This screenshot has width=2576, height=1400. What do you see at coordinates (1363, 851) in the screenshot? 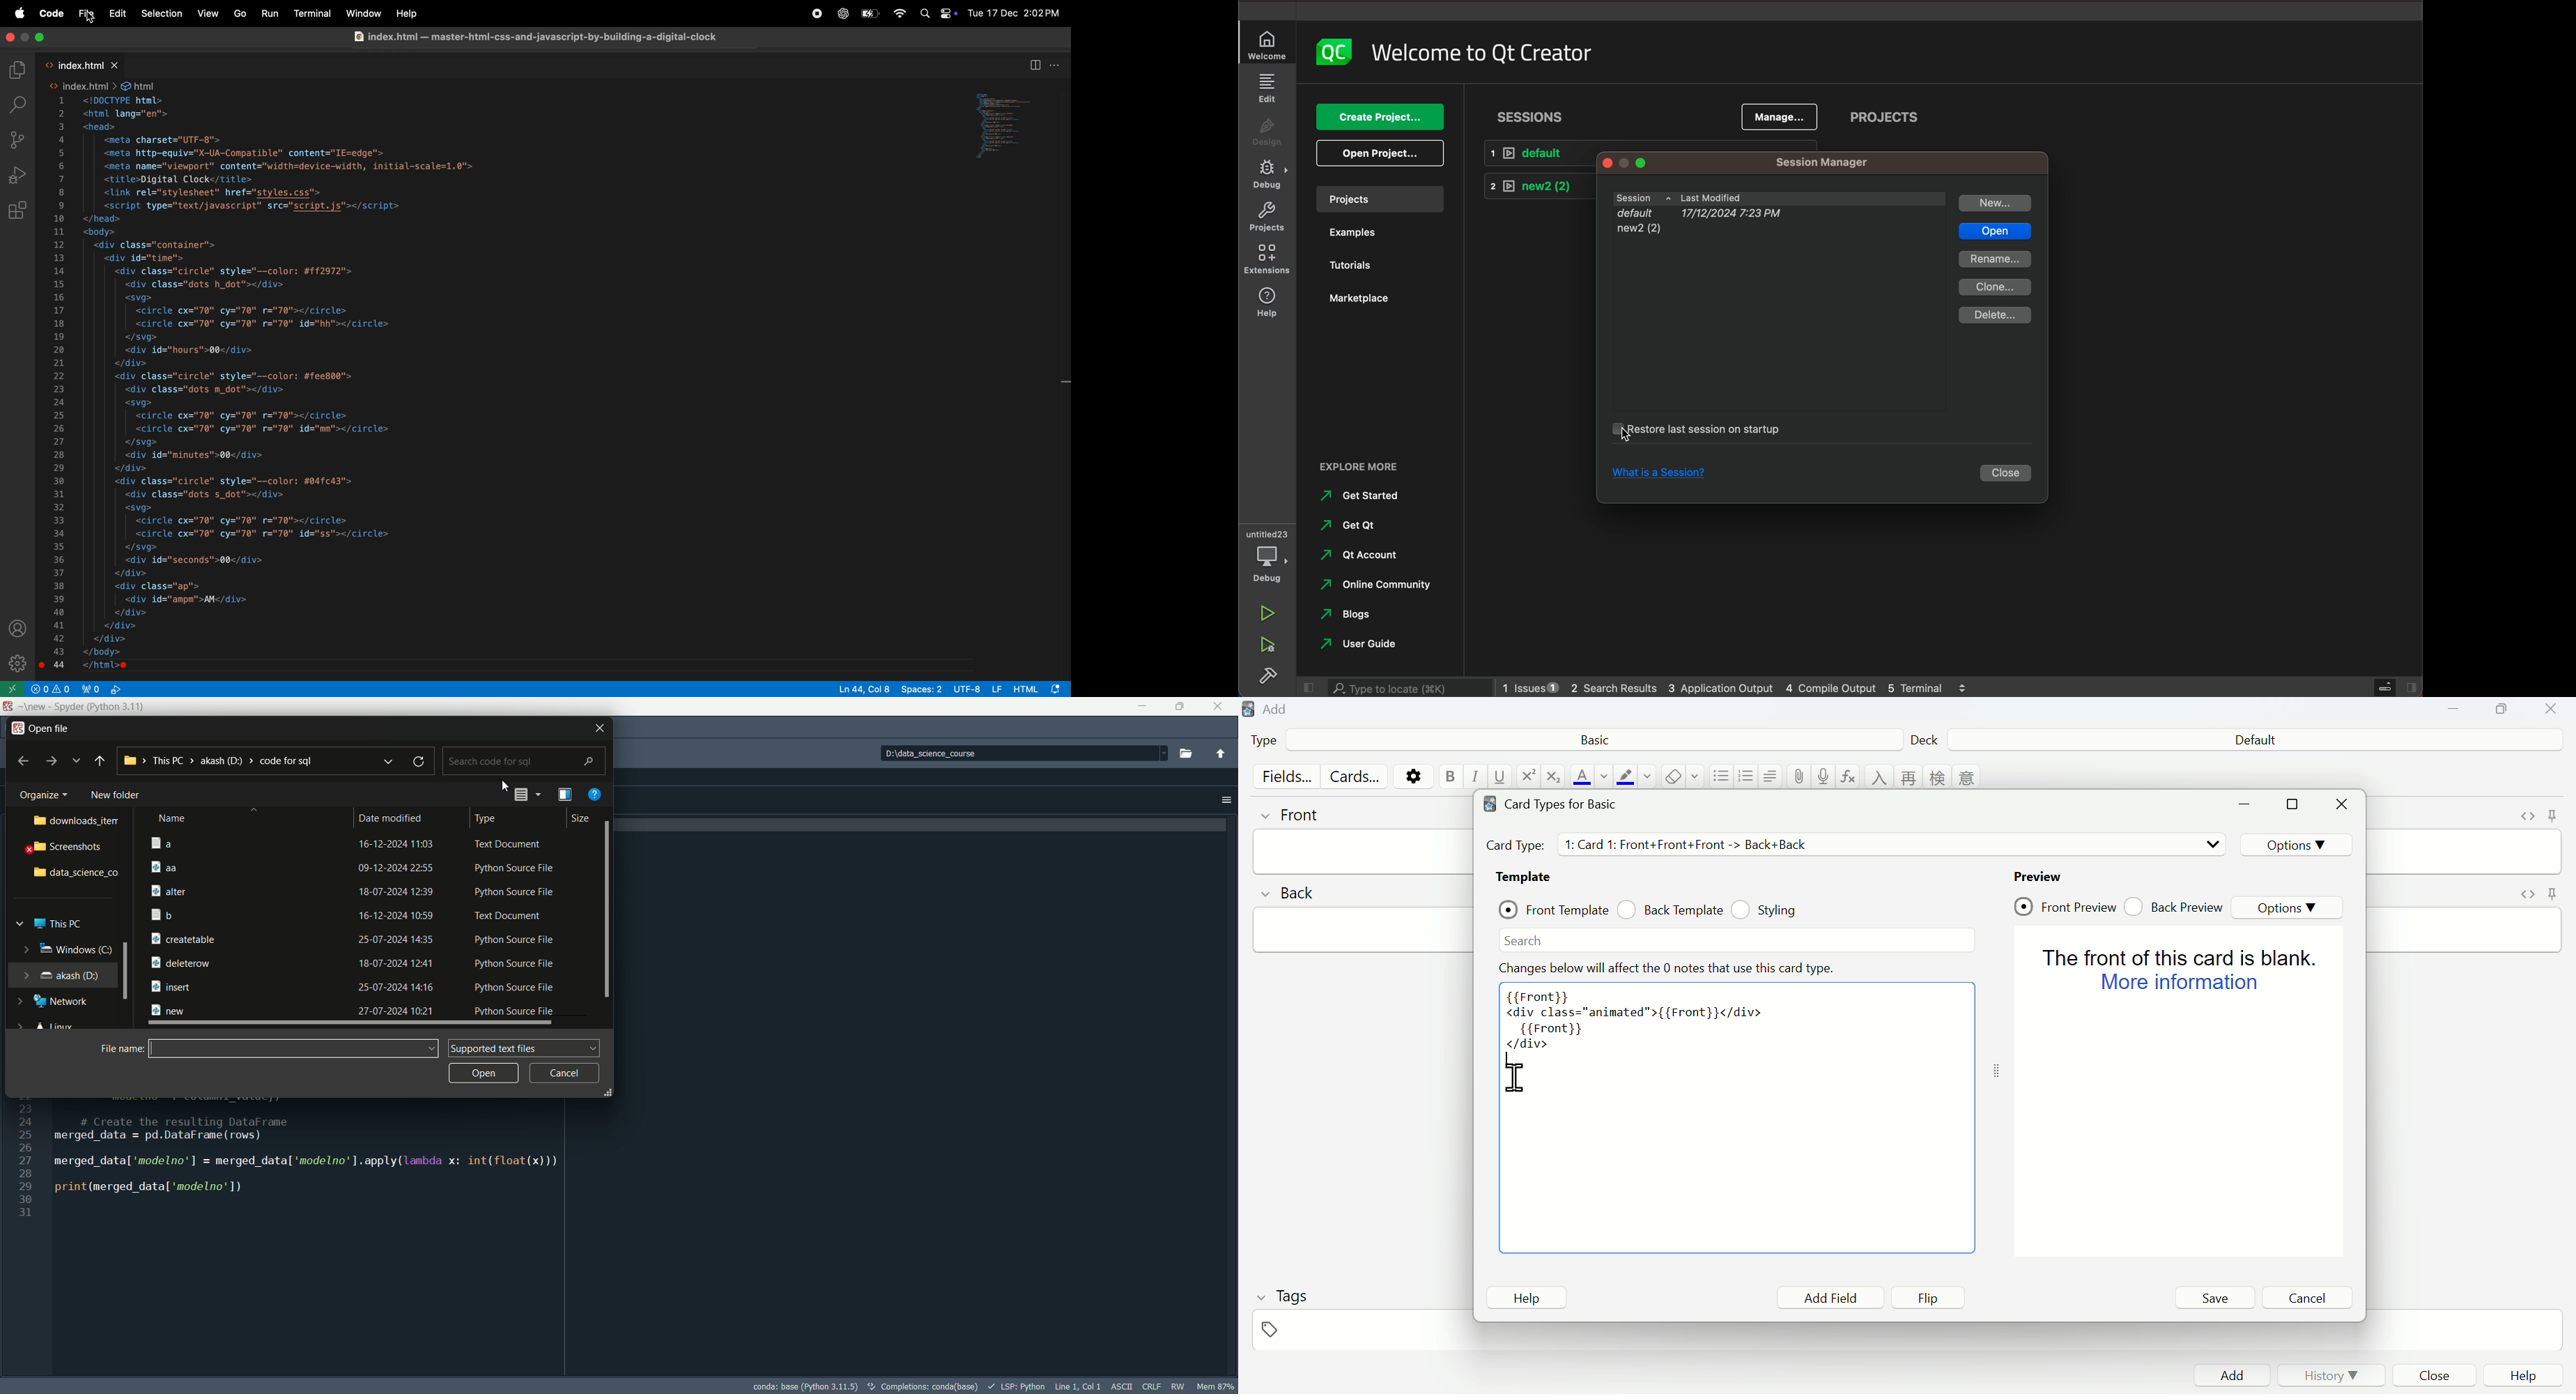
I see `front input field` at bounding box center [1363, 851].